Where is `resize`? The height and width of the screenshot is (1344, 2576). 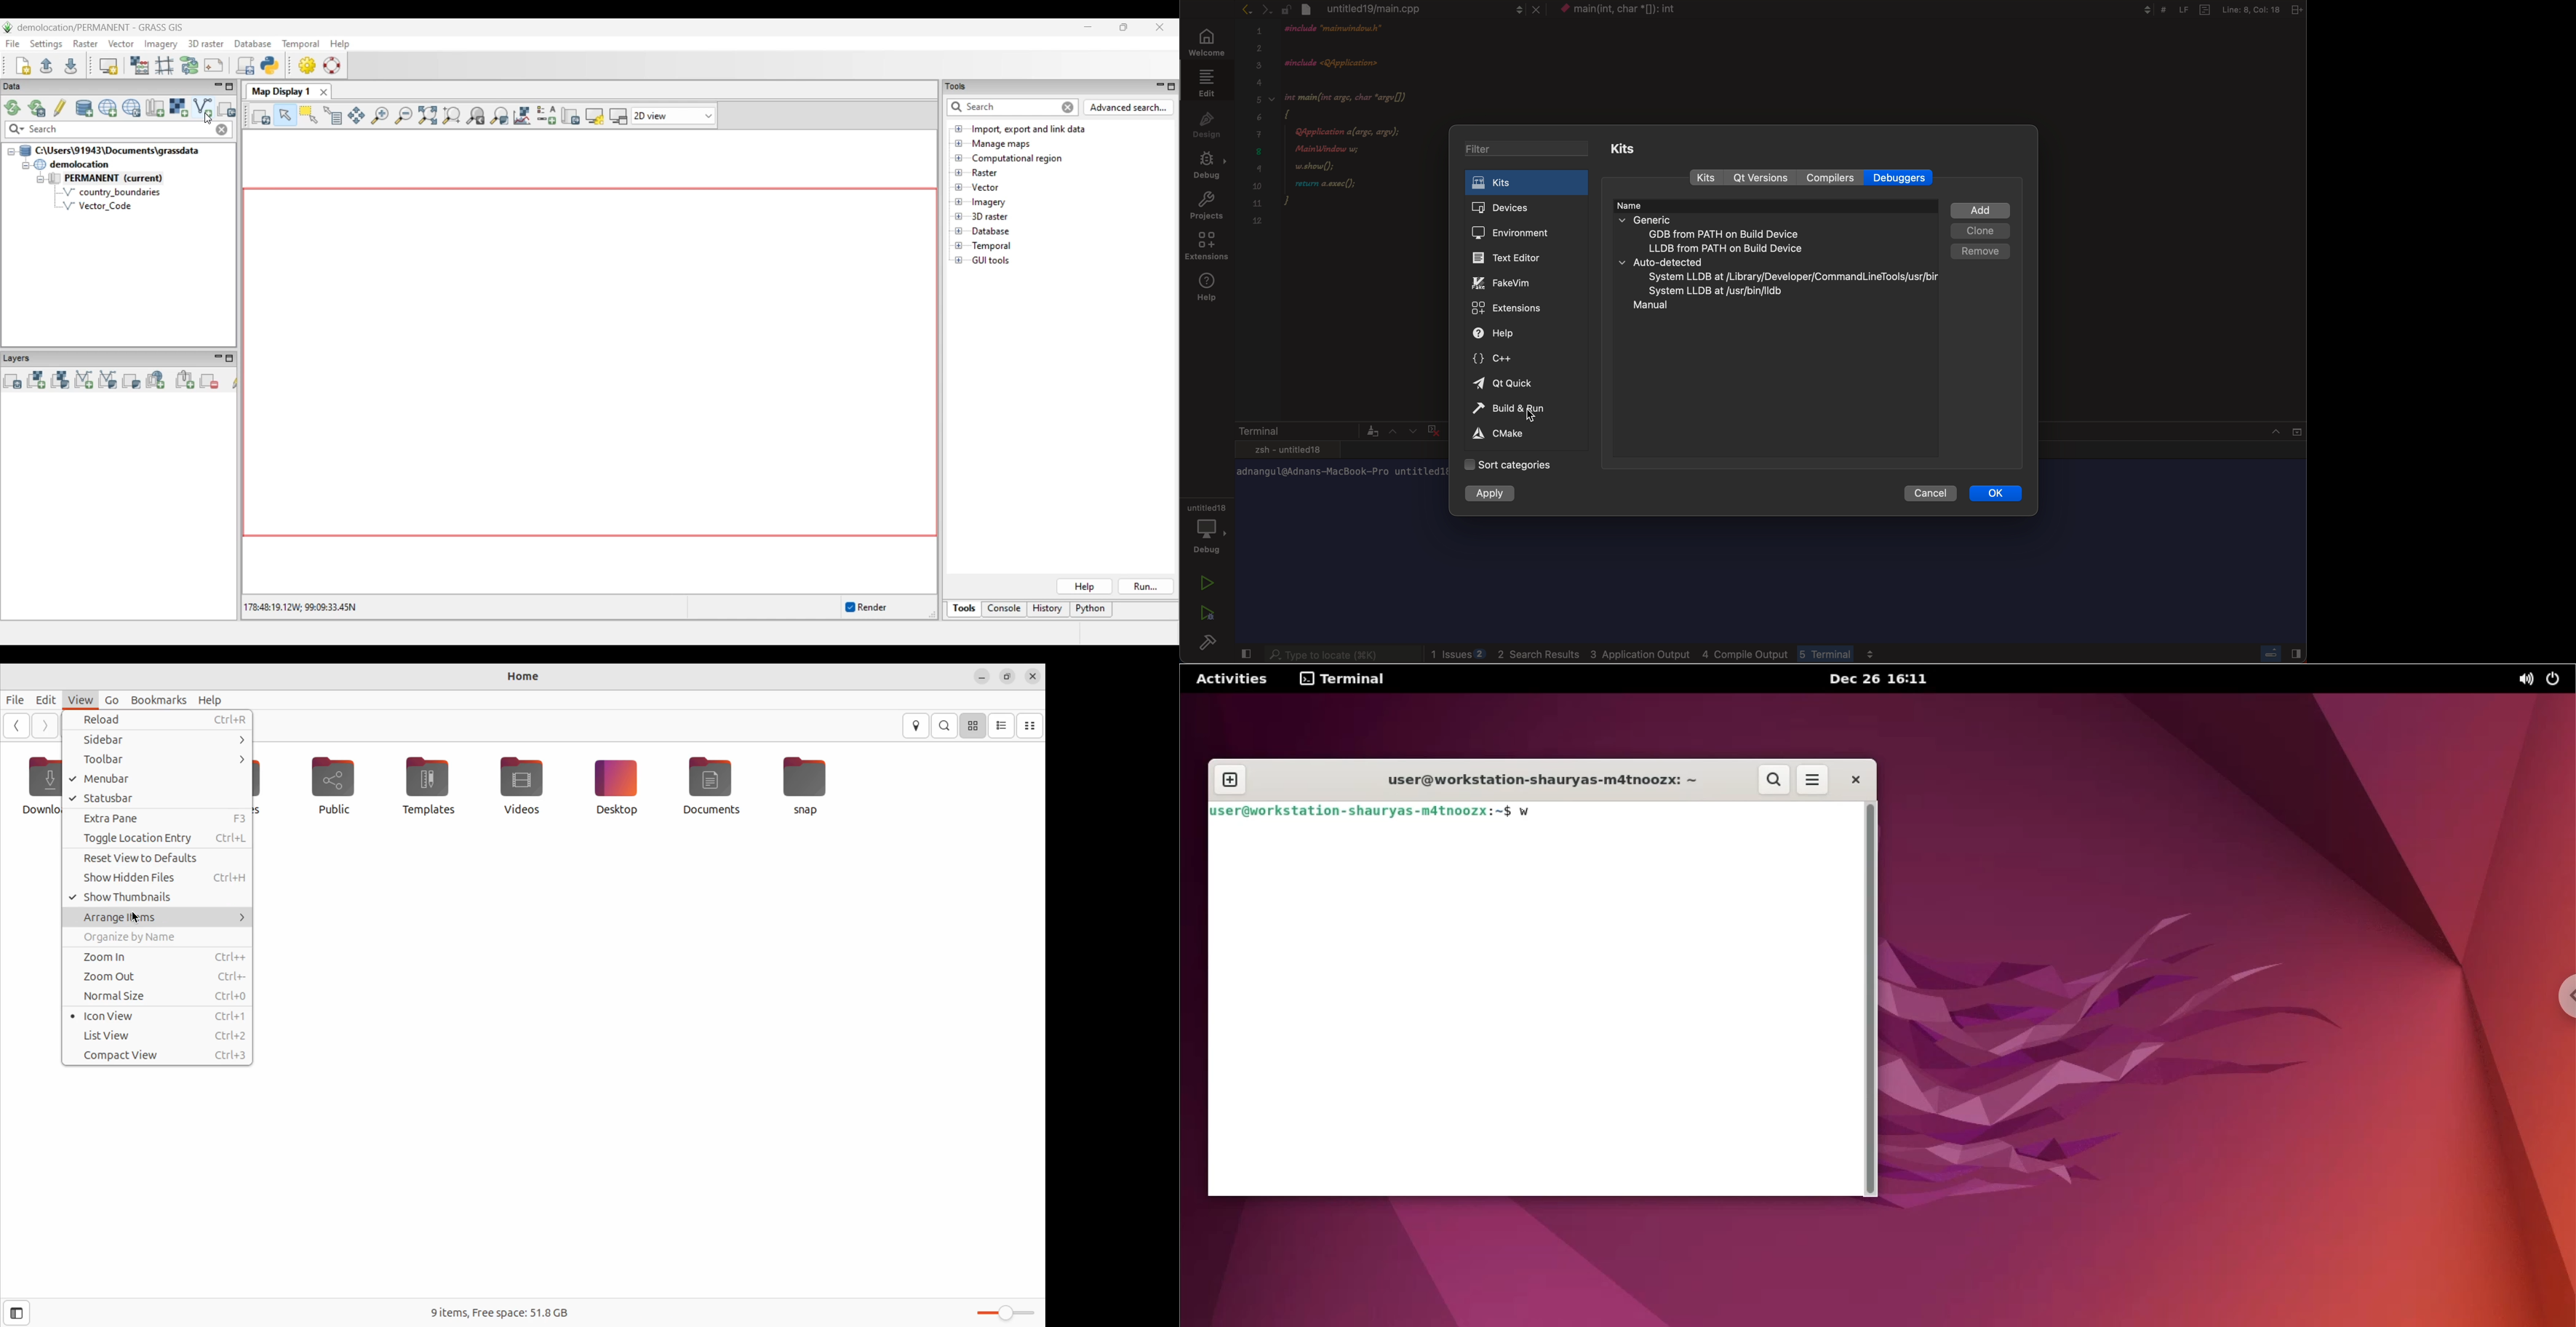 resize is located at coordinates (1007, 675).